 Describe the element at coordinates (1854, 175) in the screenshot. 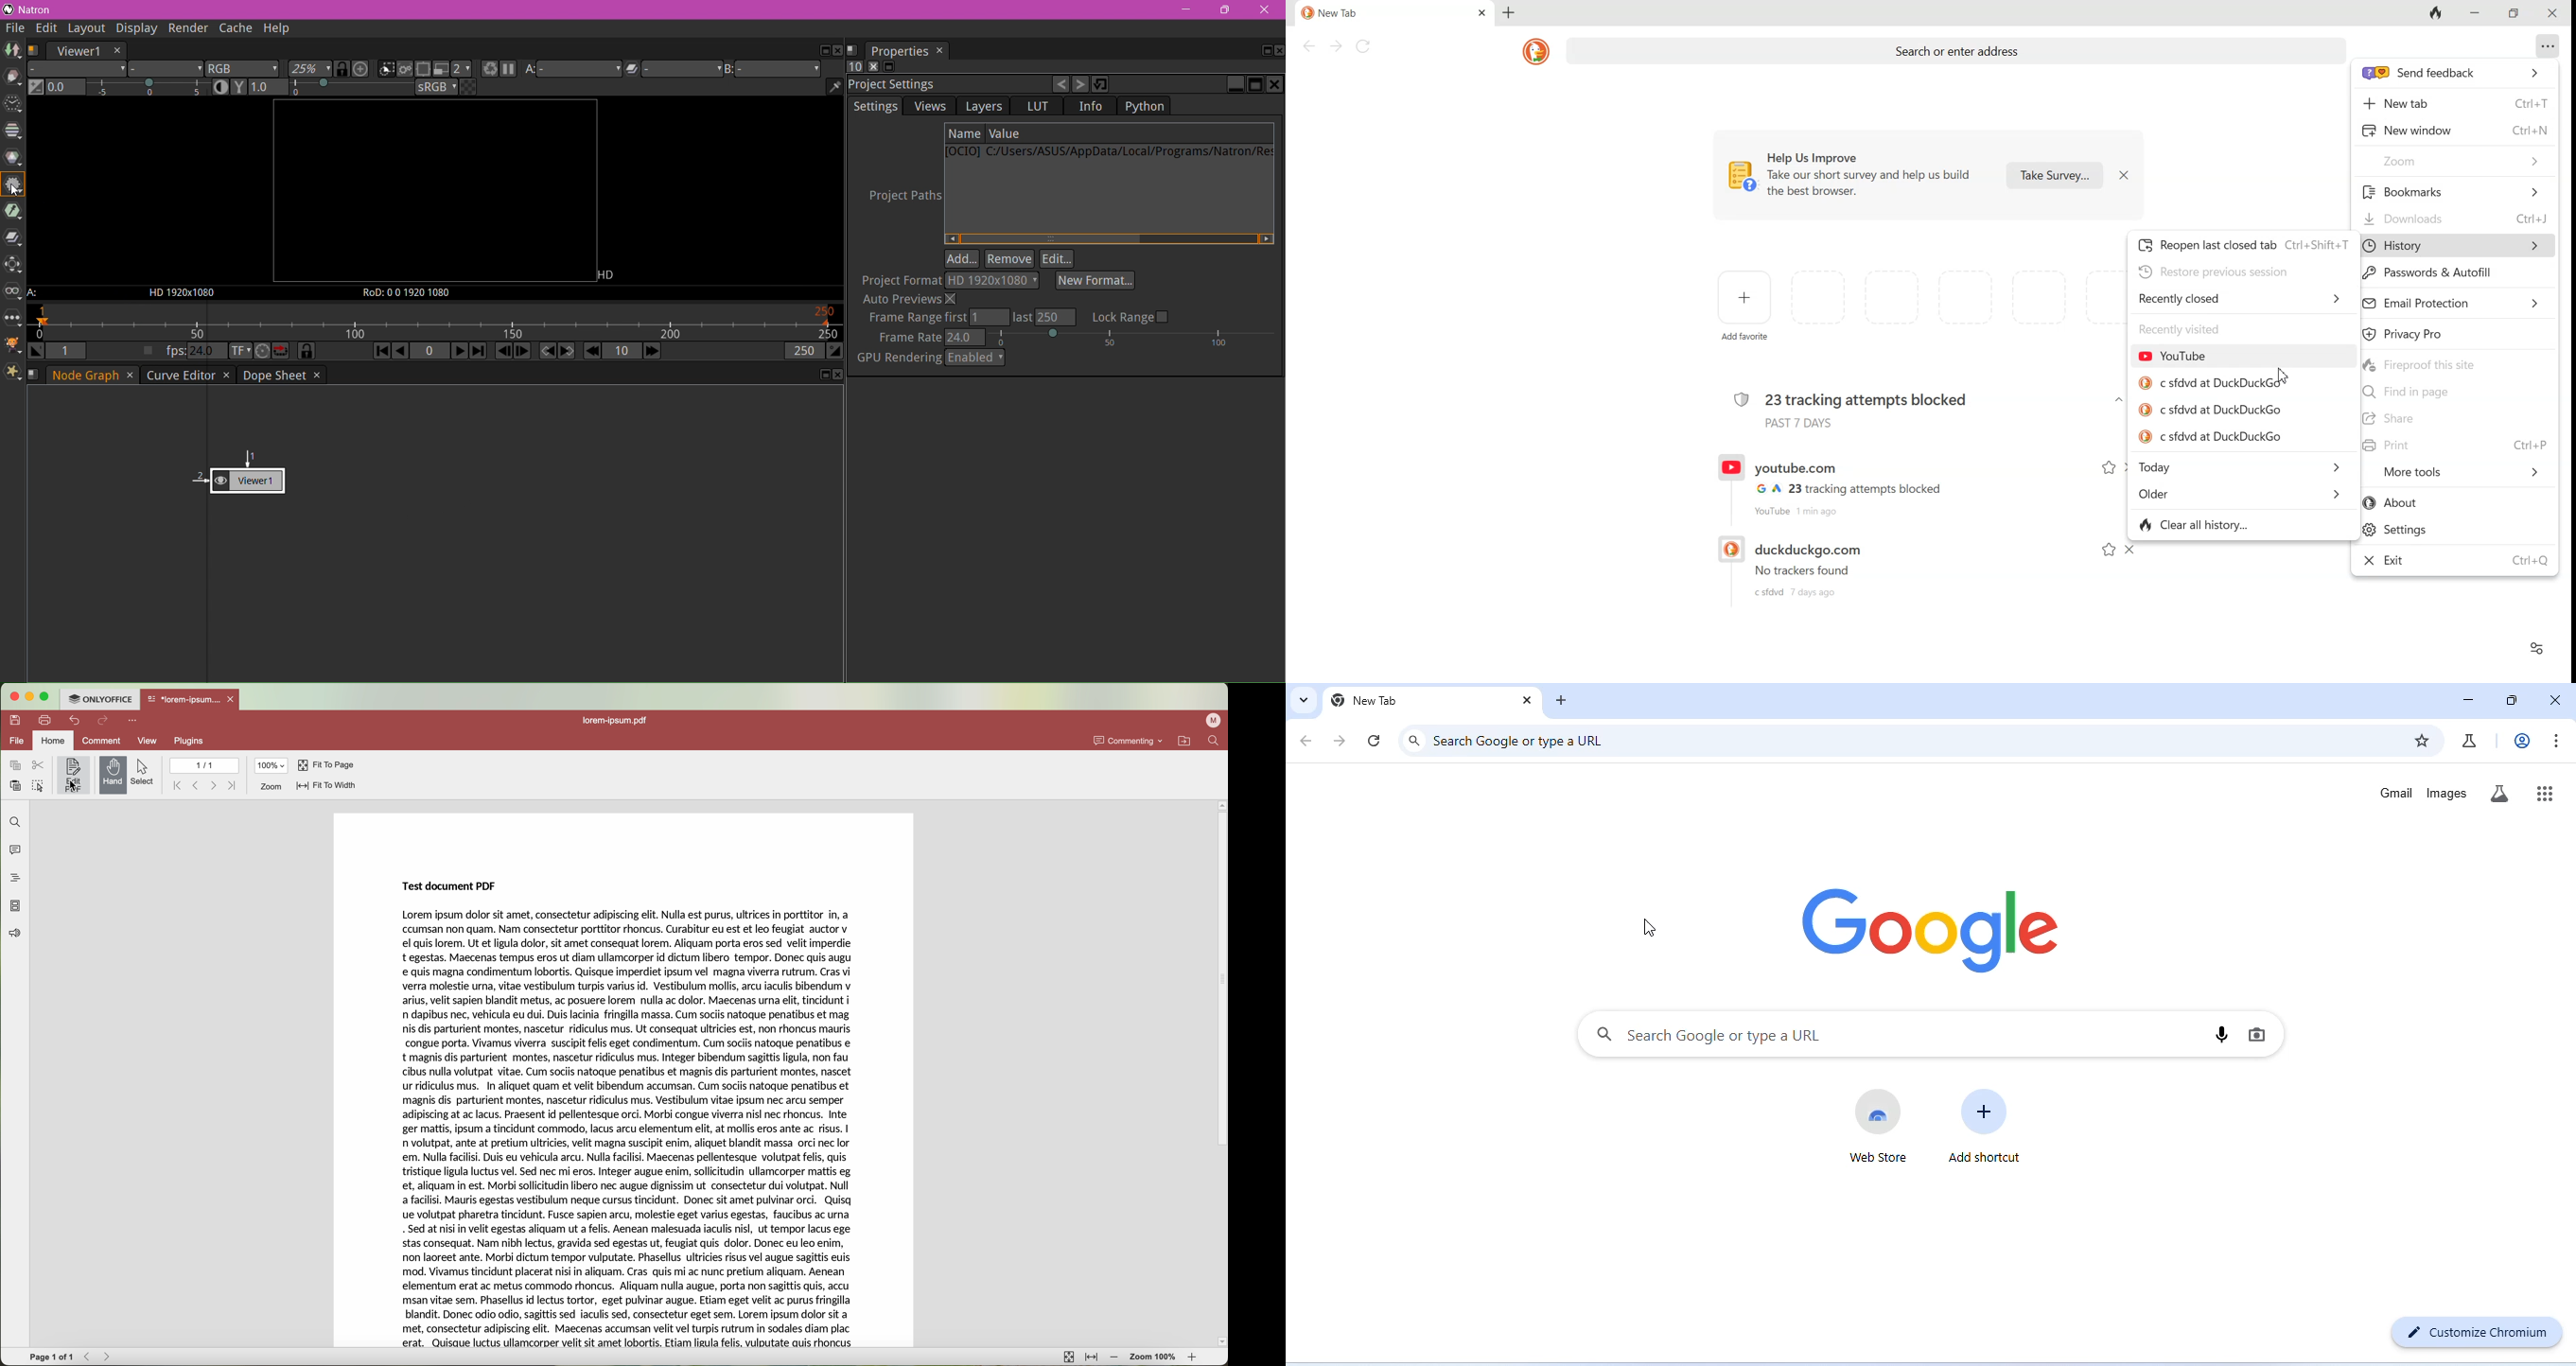

I see `Help us Improve. Take out short survey and help us build the best browser` at that location.